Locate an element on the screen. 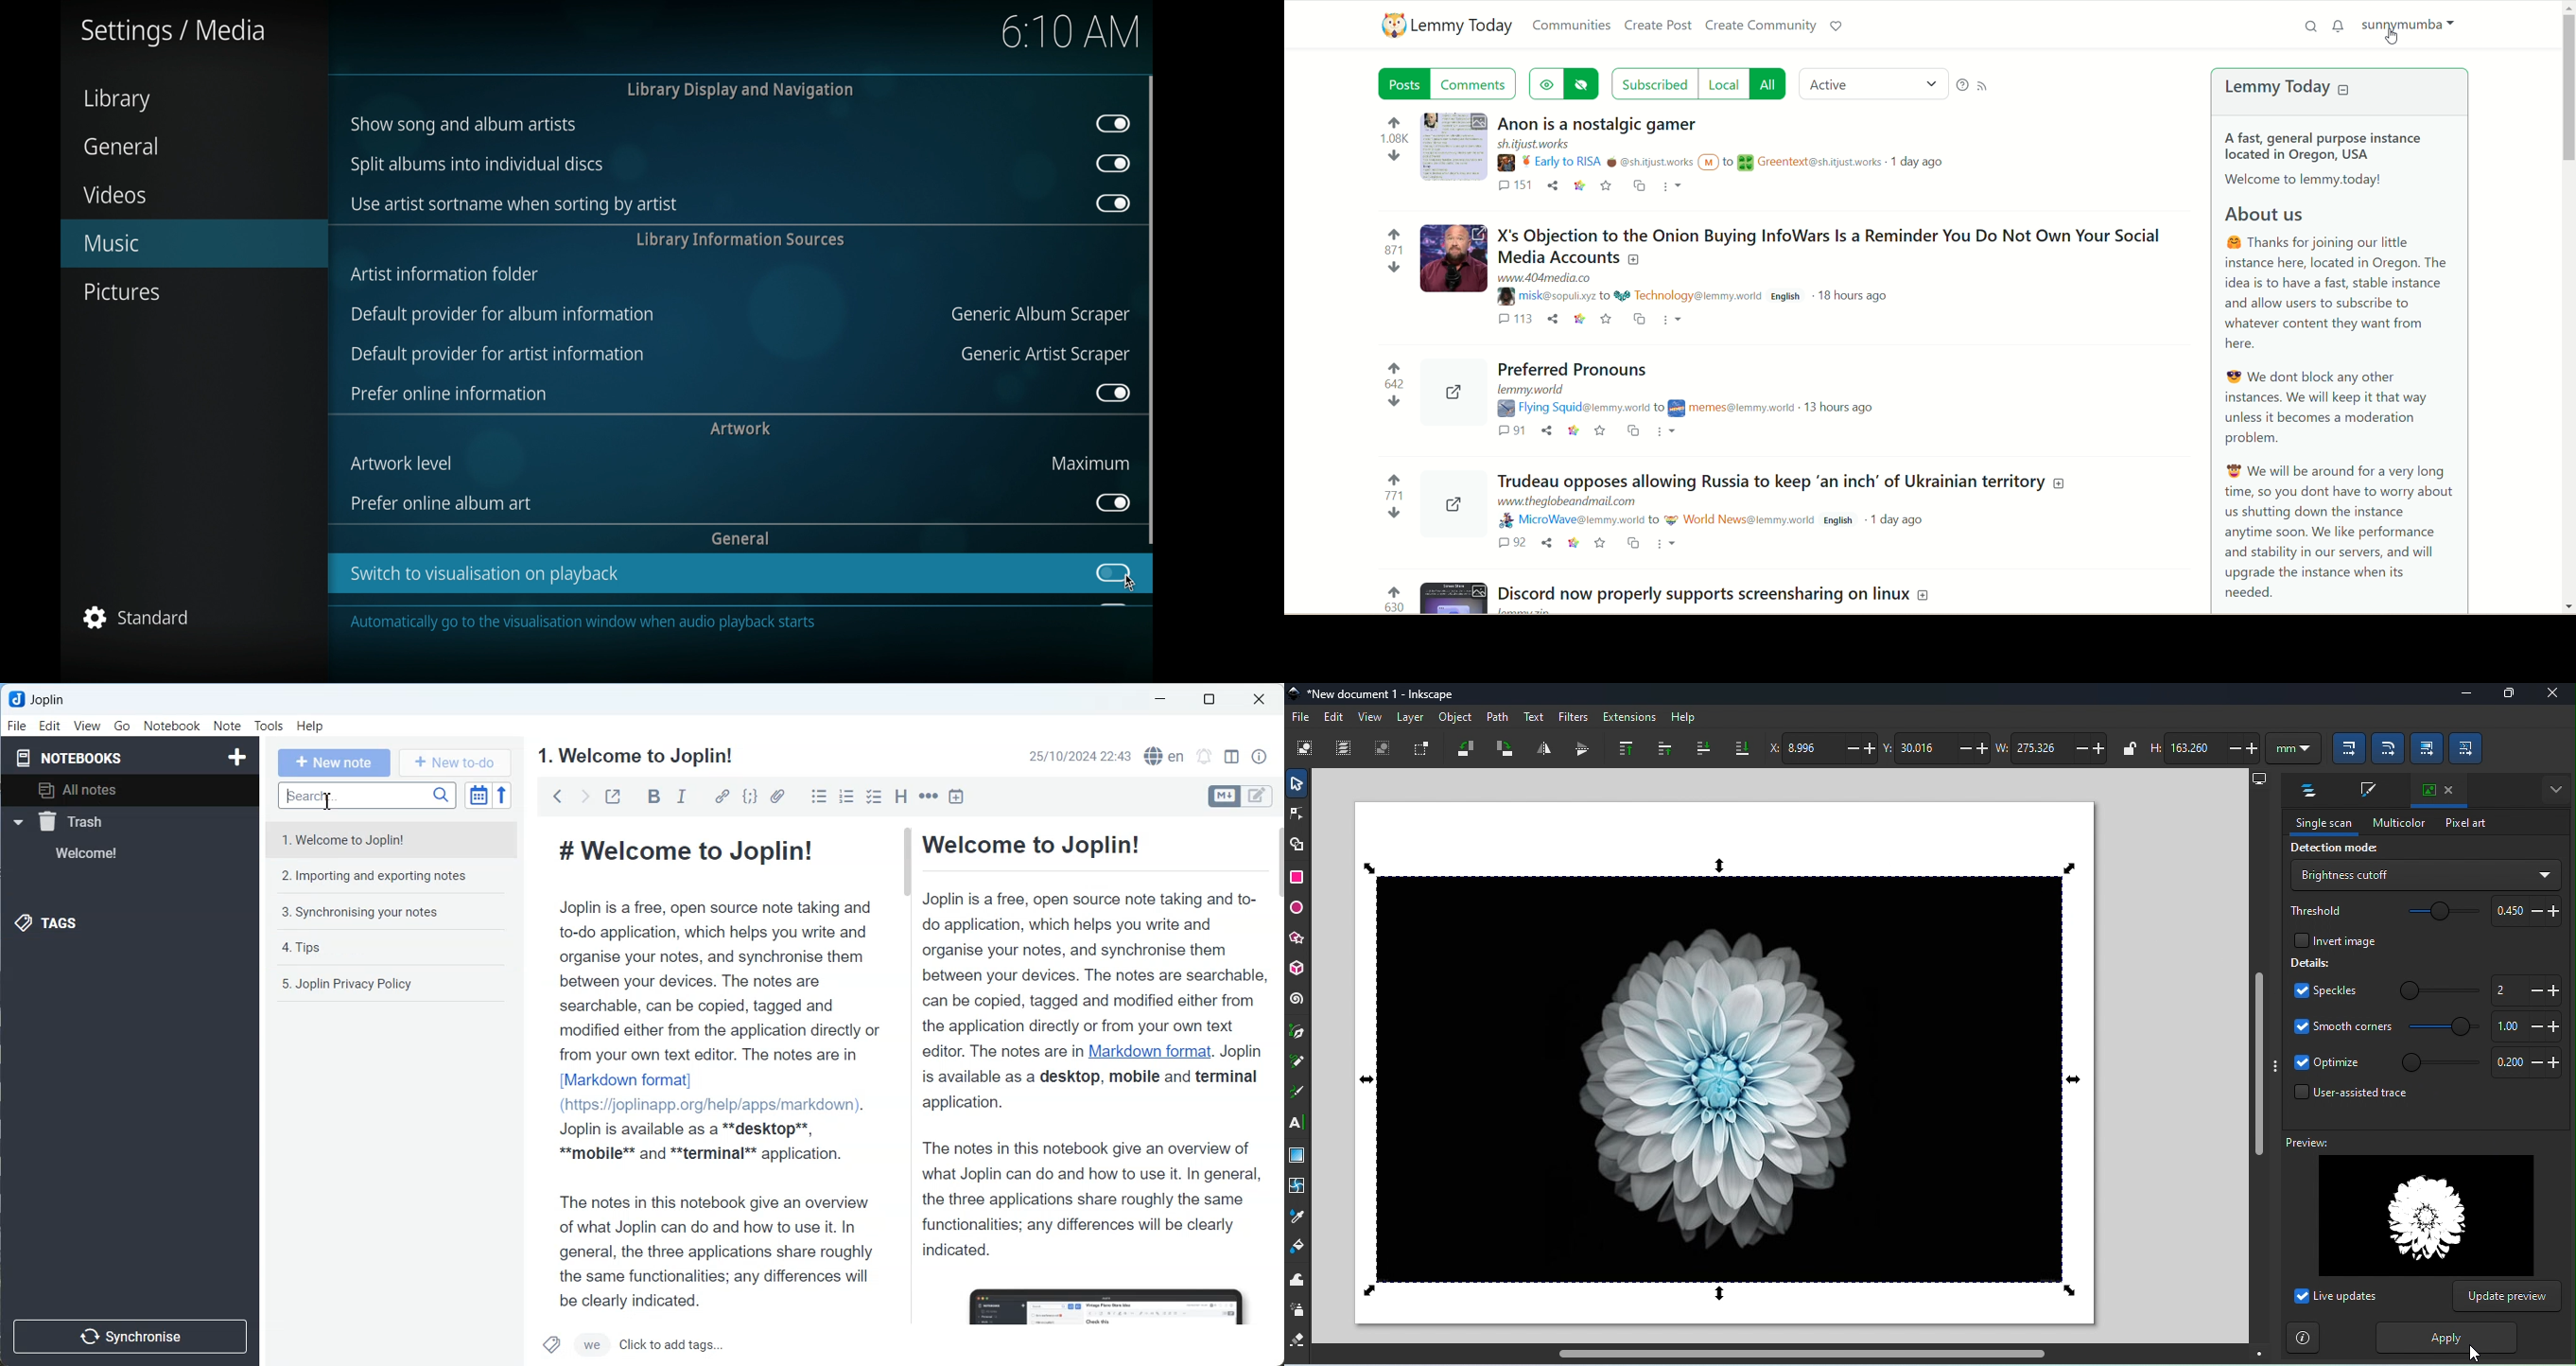  Create Notebook is located at coordinates (235, 757).